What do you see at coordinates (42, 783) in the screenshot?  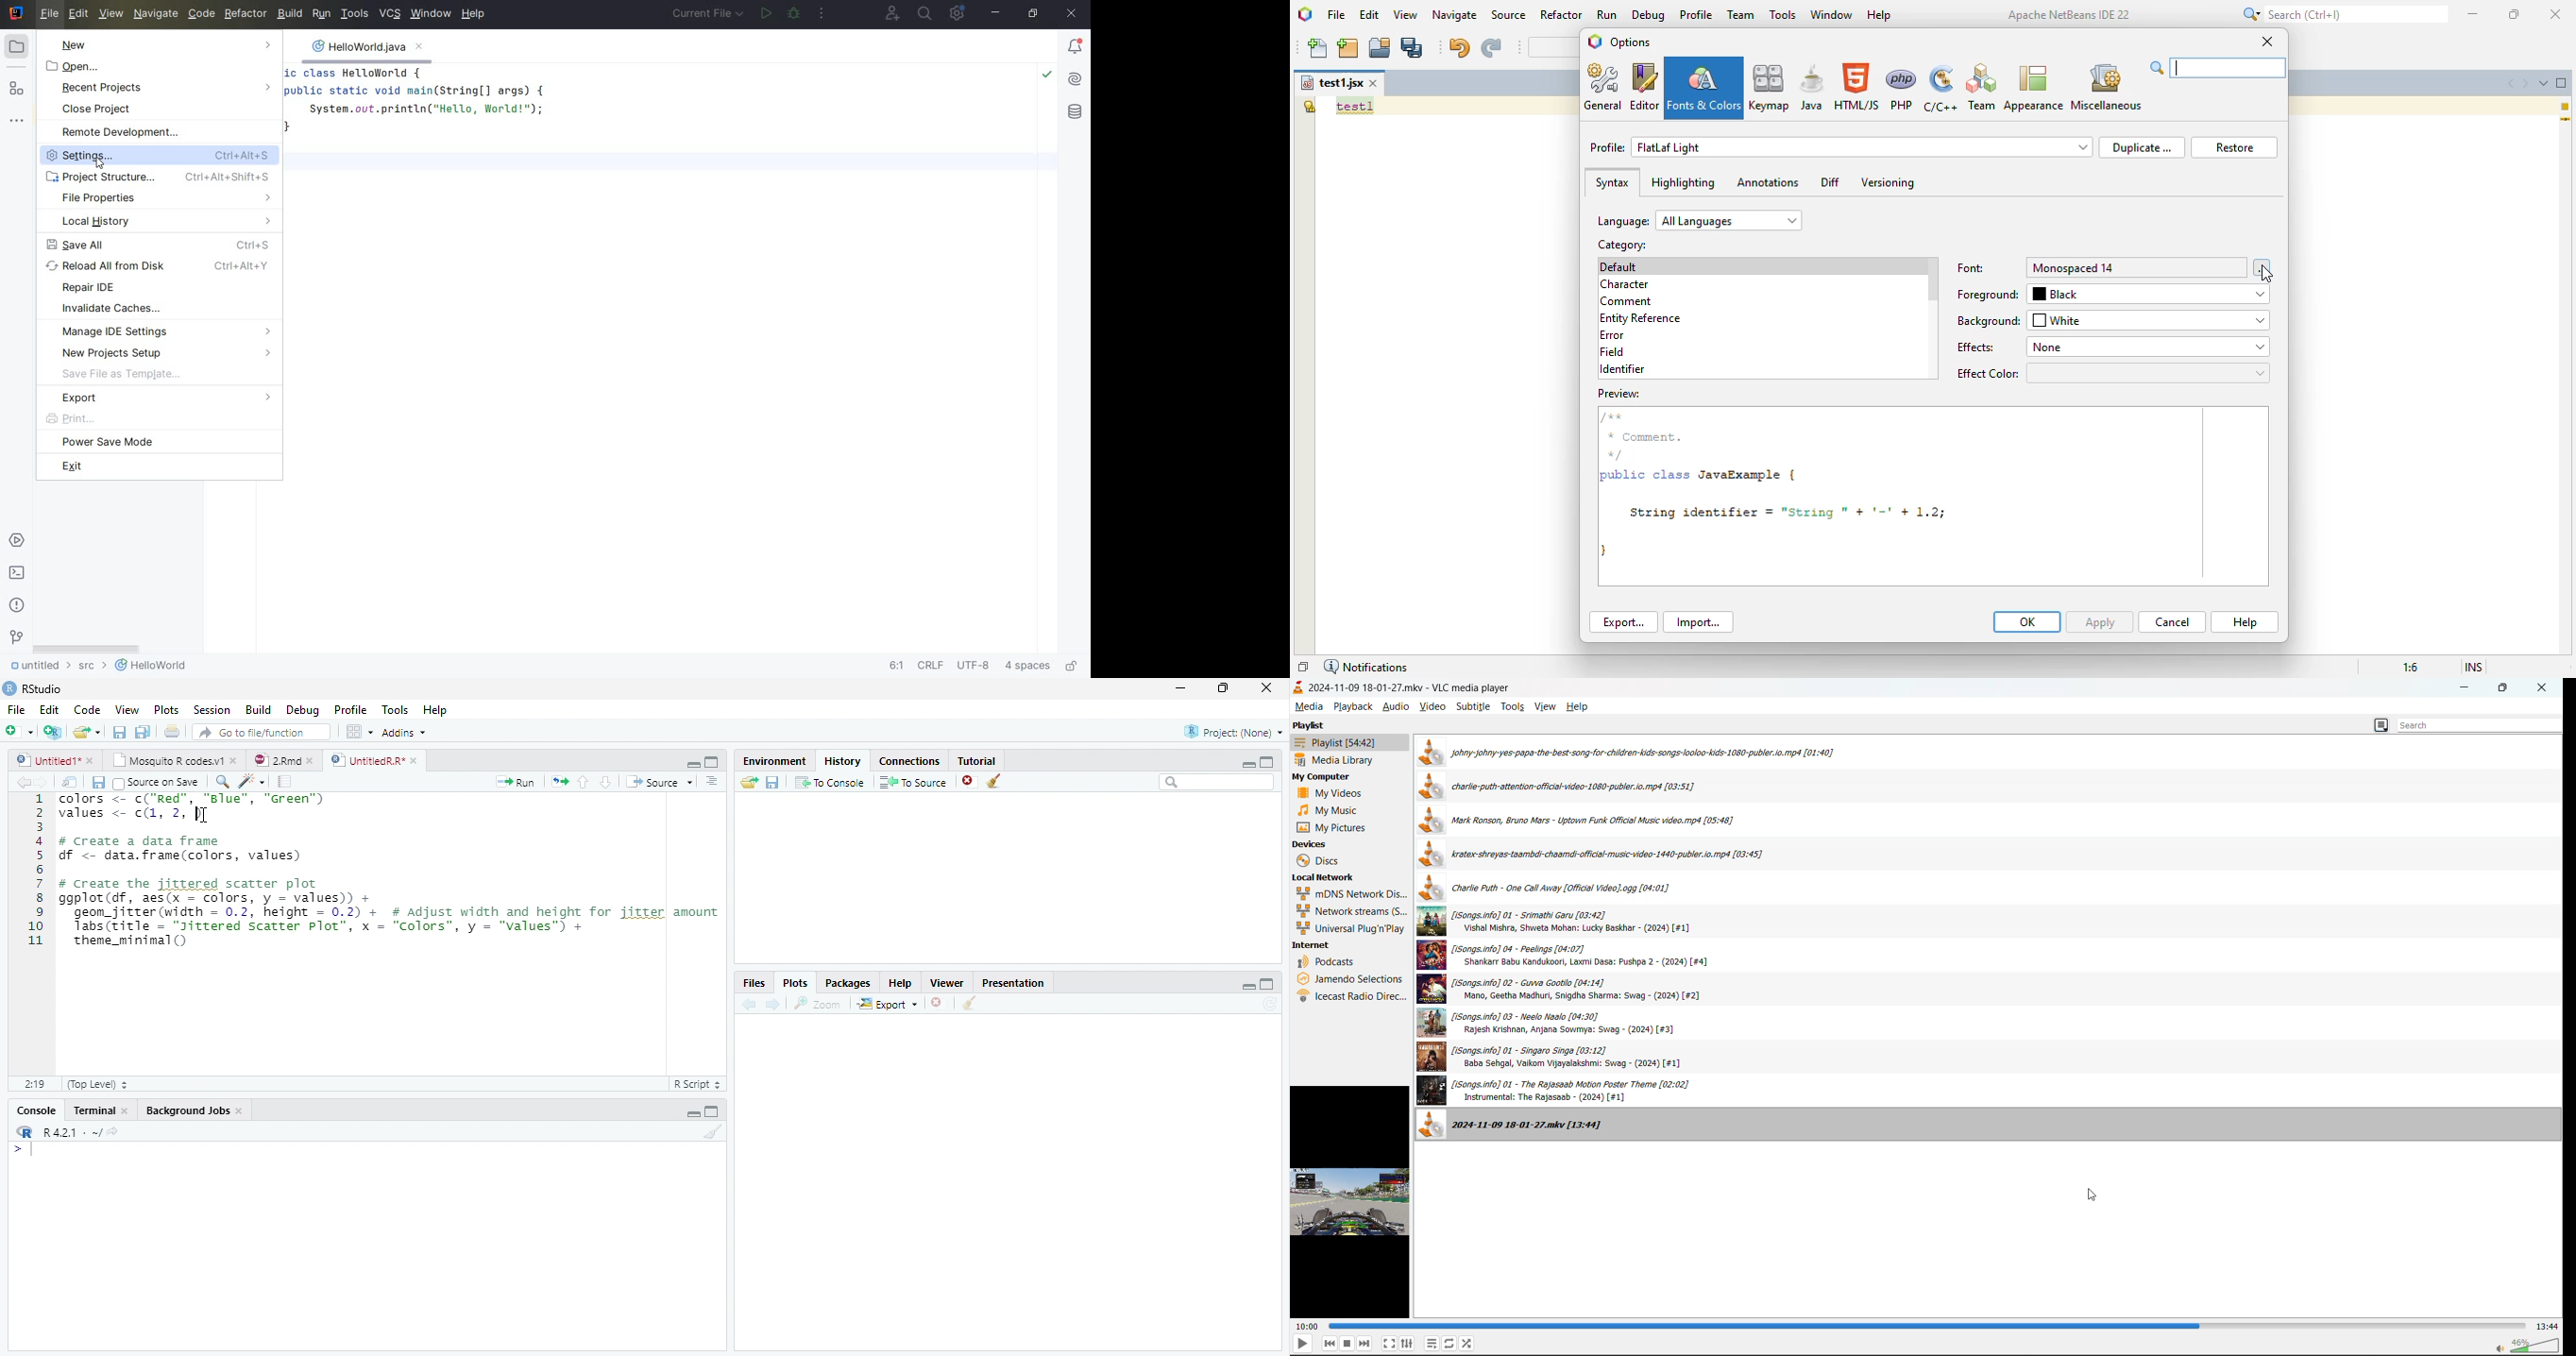 I see `Go forward to next source location` at bounding box center [42, 783].